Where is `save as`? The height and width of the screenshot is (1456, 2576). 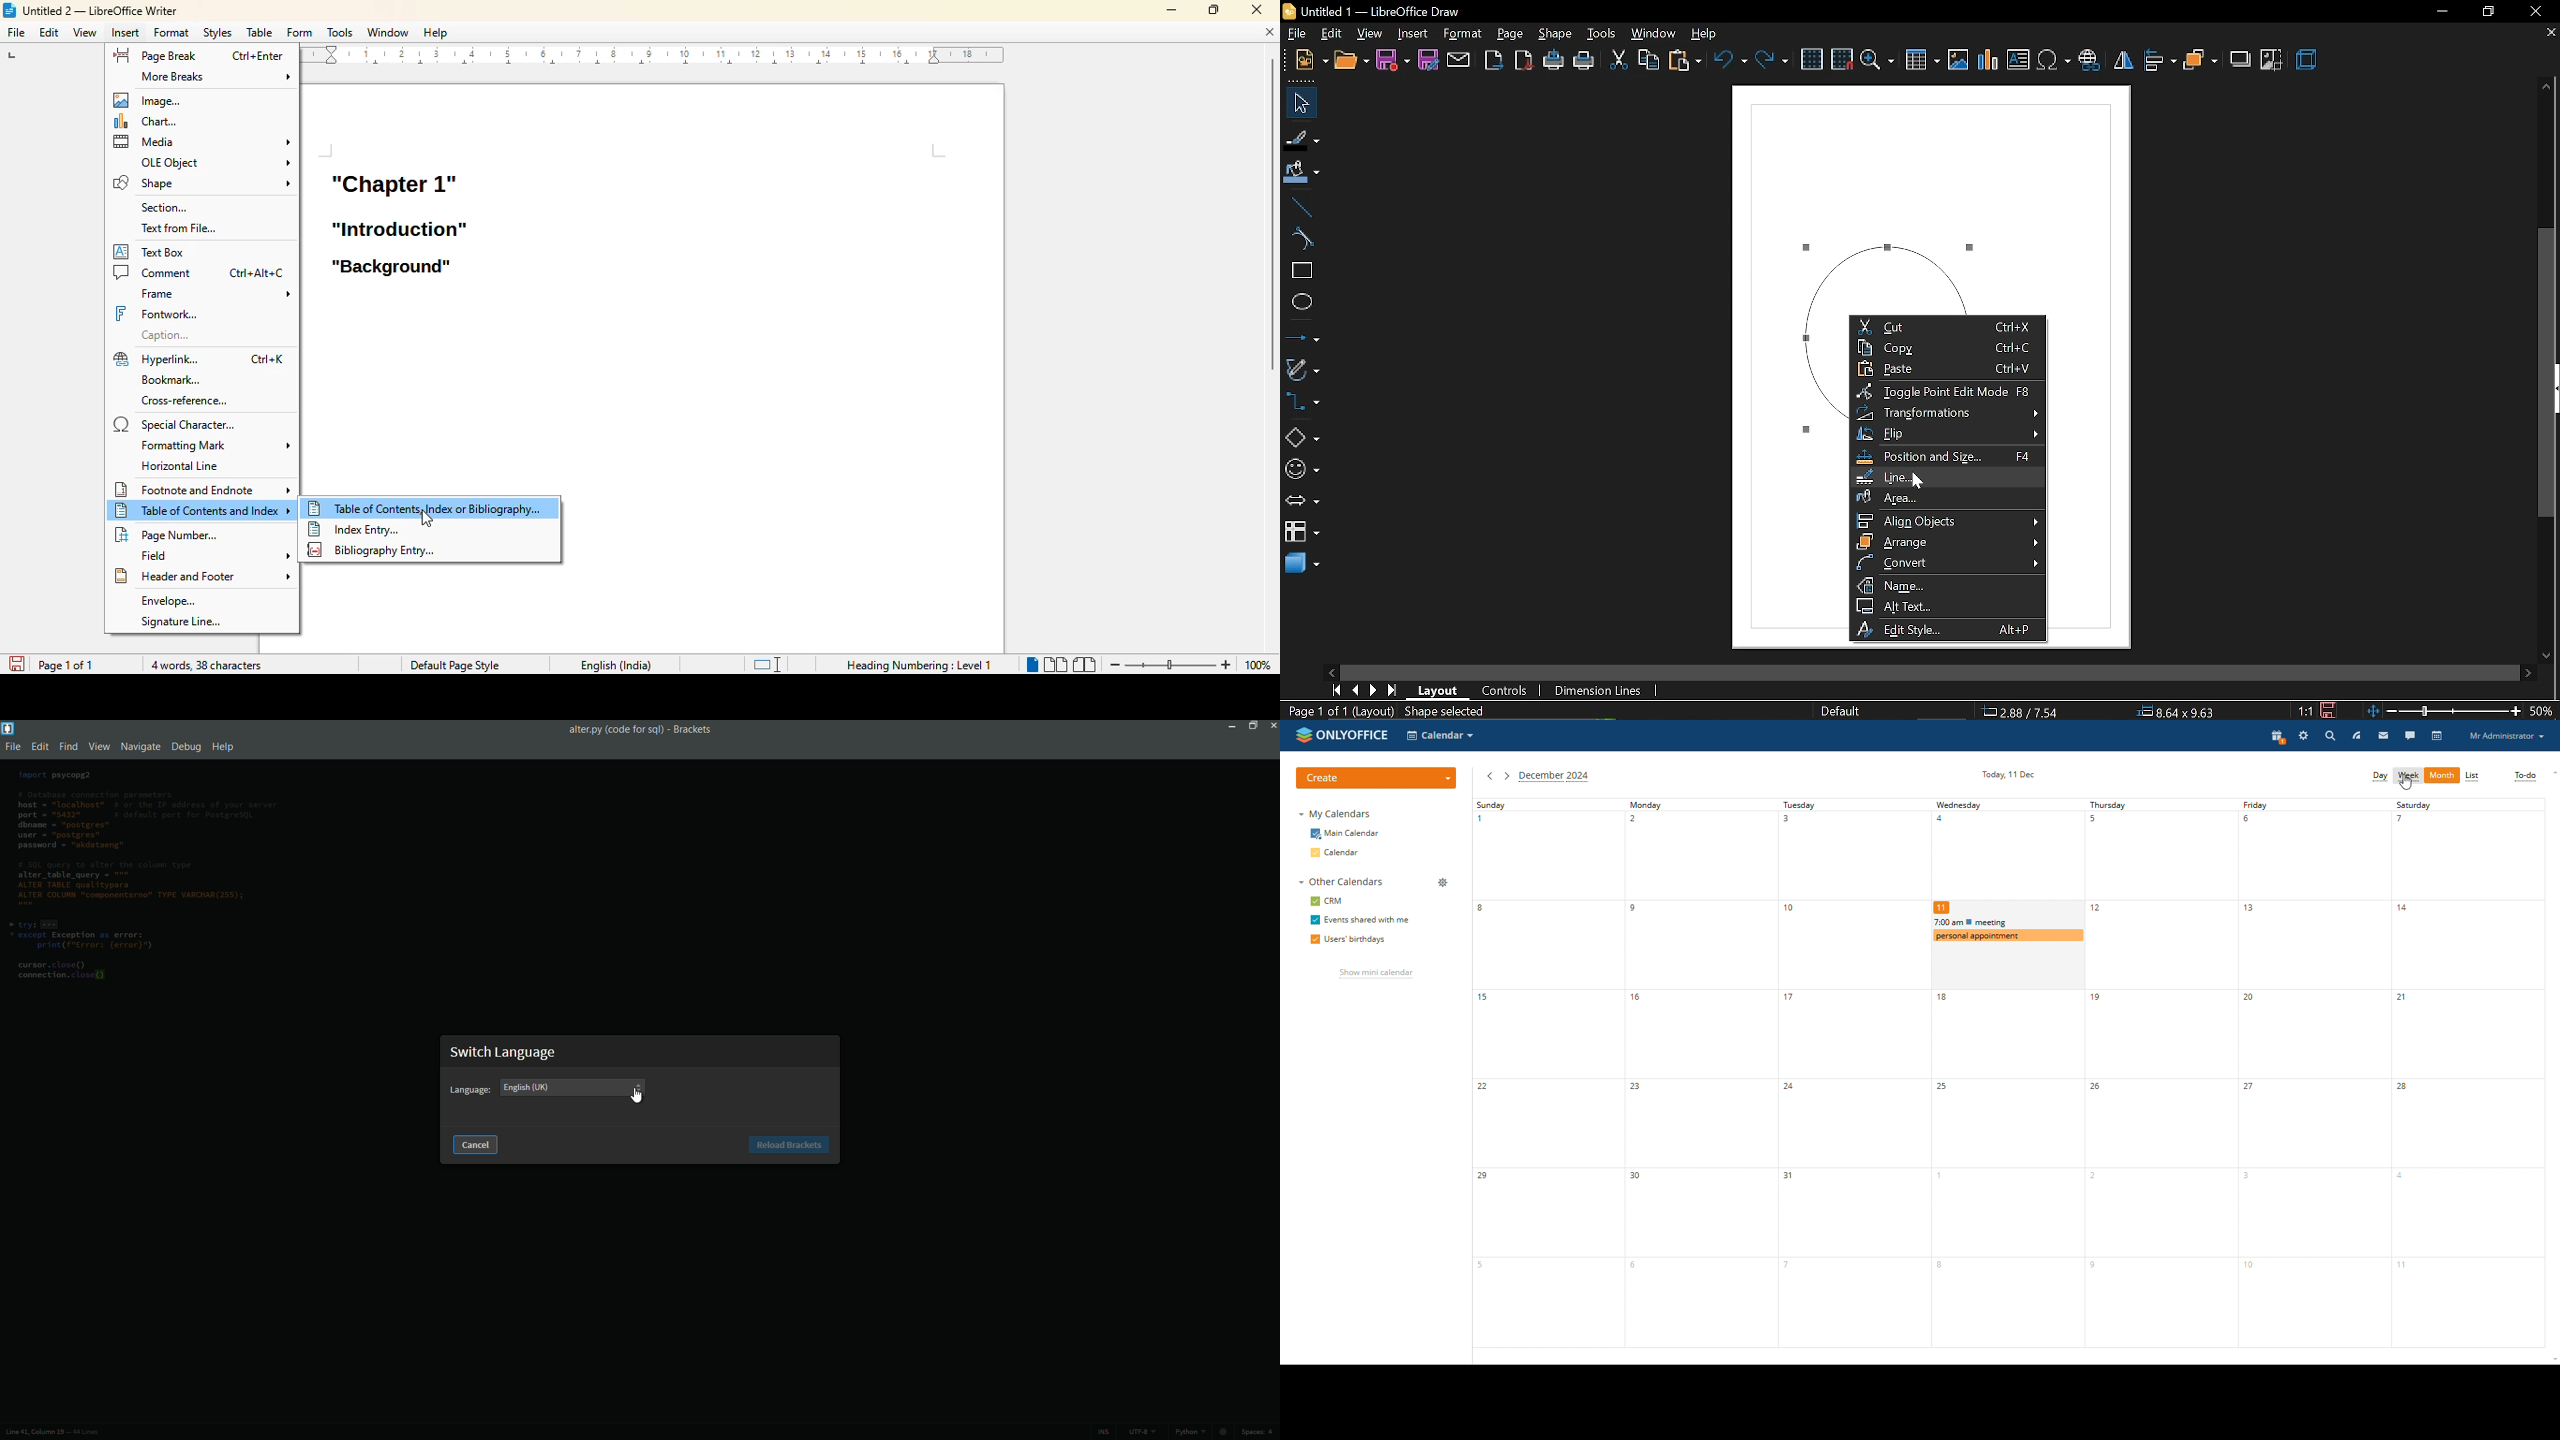 save as is located at coordinates (1428, 62).